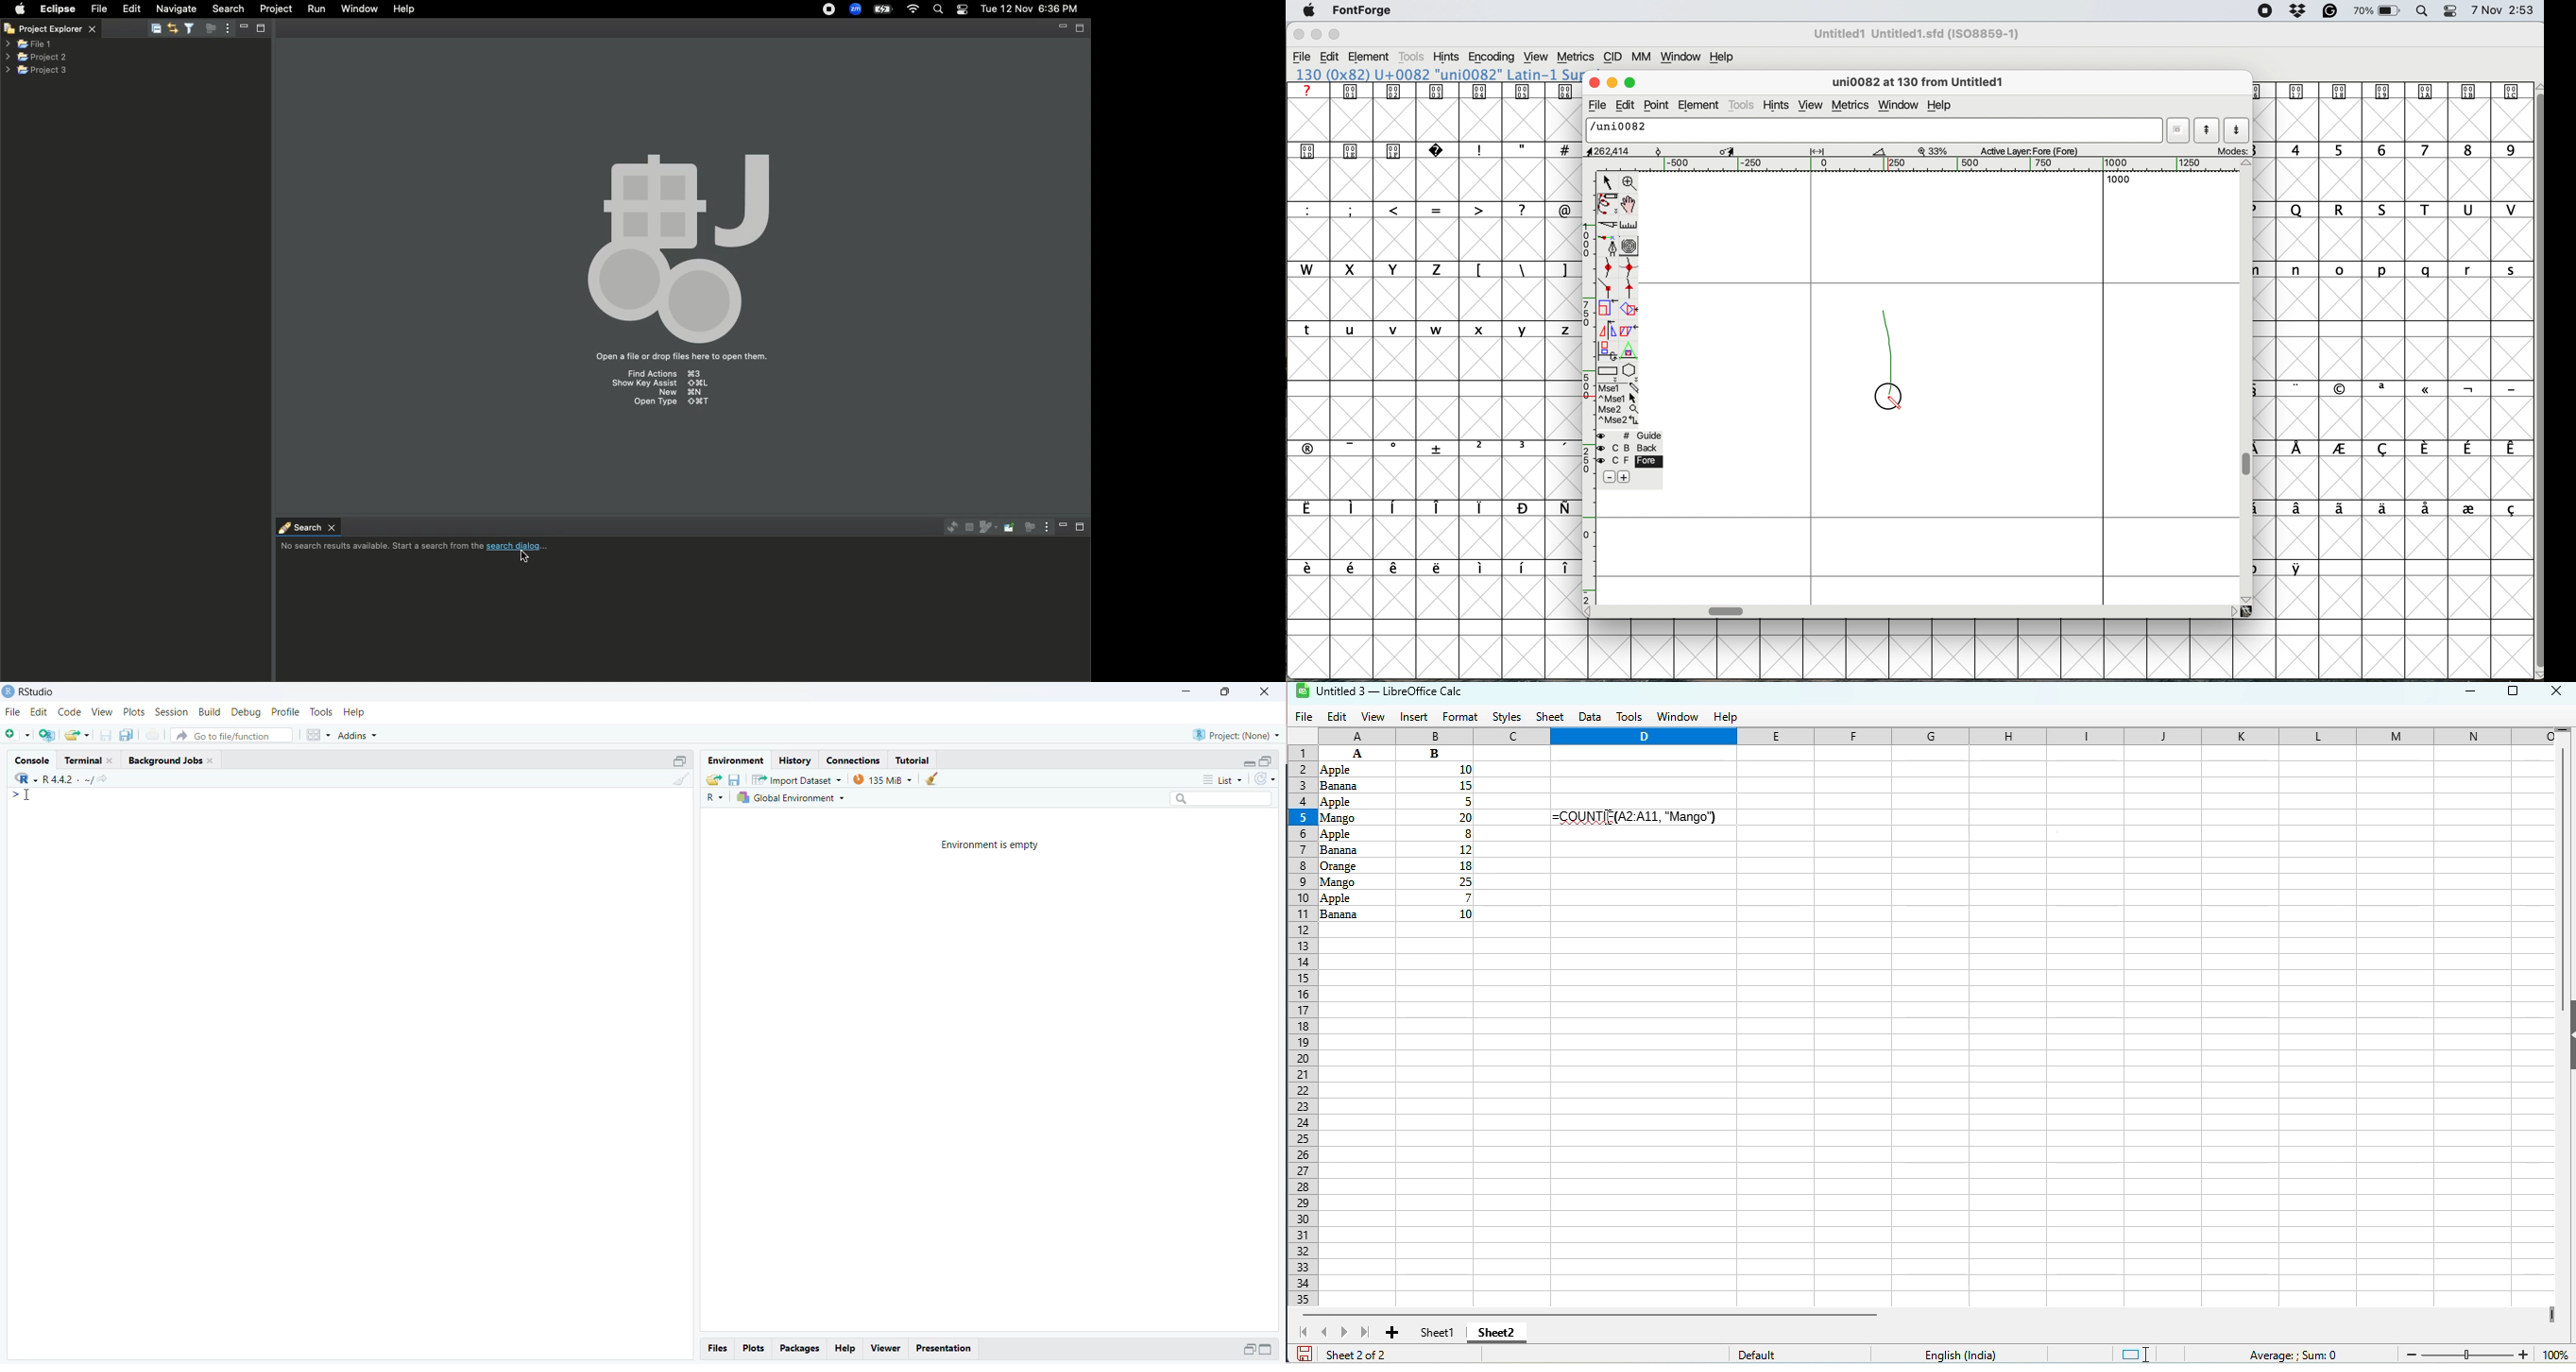 This screenshot has width=2576, height=1372. What do you see at coordinates (1612, 83) in the screenshot?
I see `minimise` at bounding box center [1612, 83].